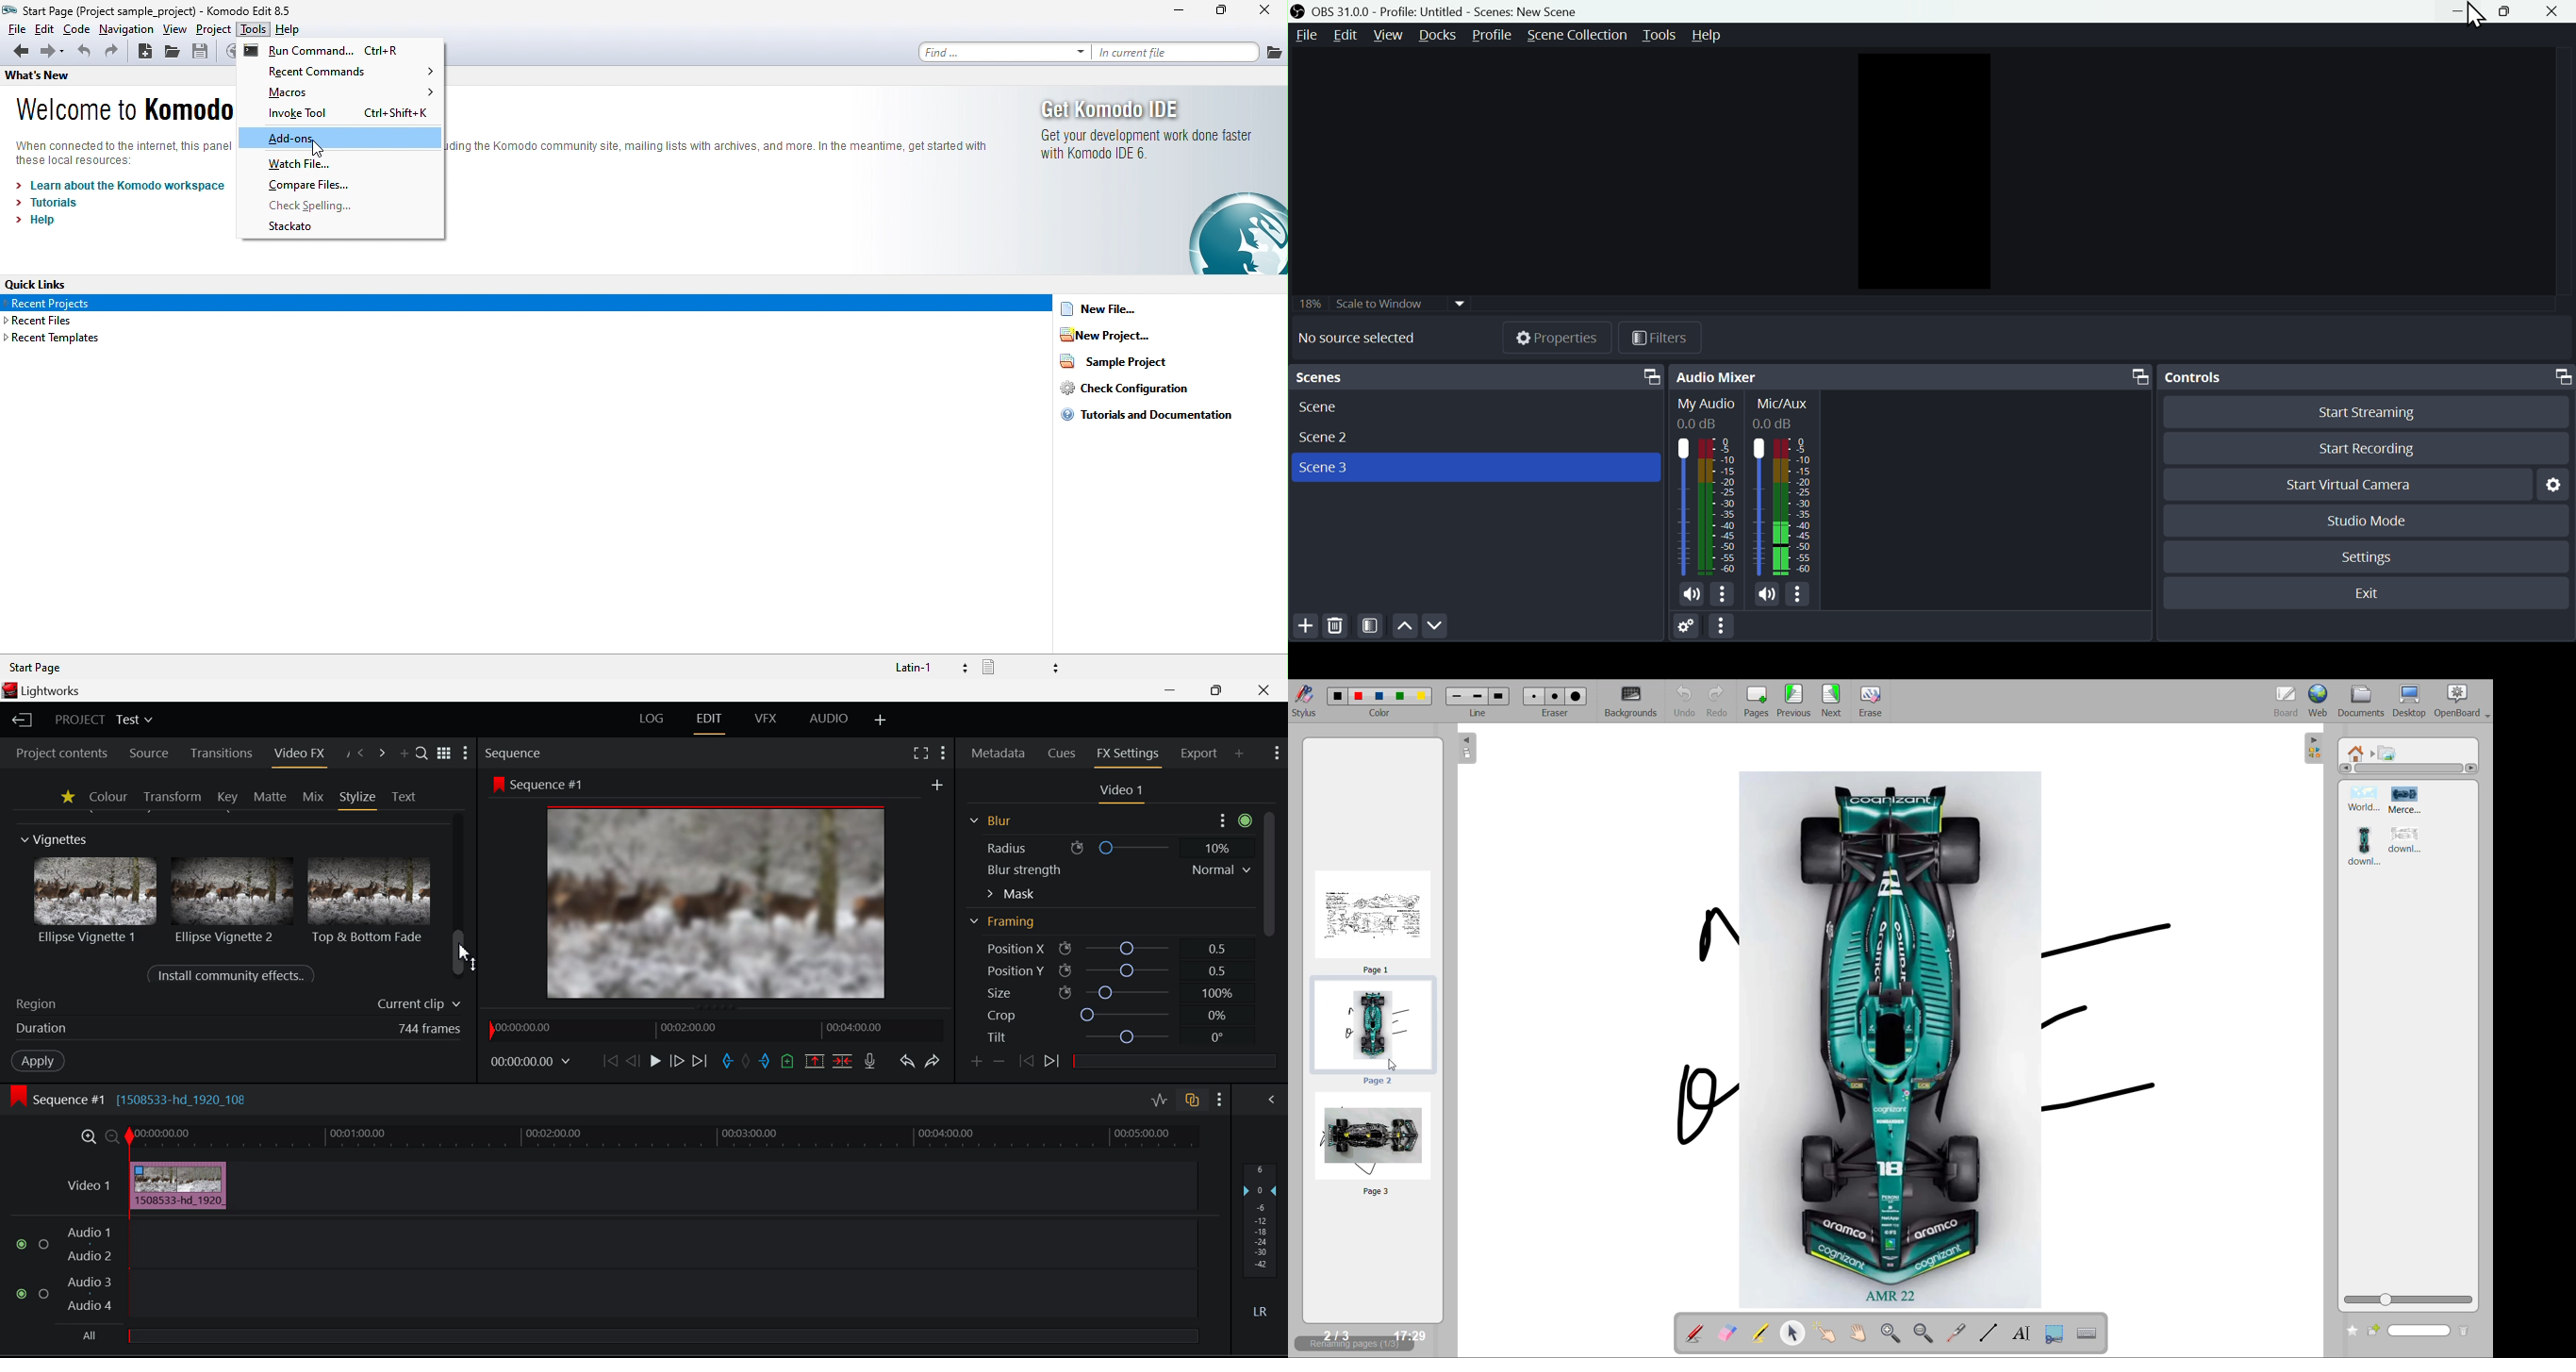 The width and height of the screenshot is (2576, 1372). What do you see at coordinates (1007, 927) in the screenshot?
I see `Framing Section` at bounding box center [1007, 927].